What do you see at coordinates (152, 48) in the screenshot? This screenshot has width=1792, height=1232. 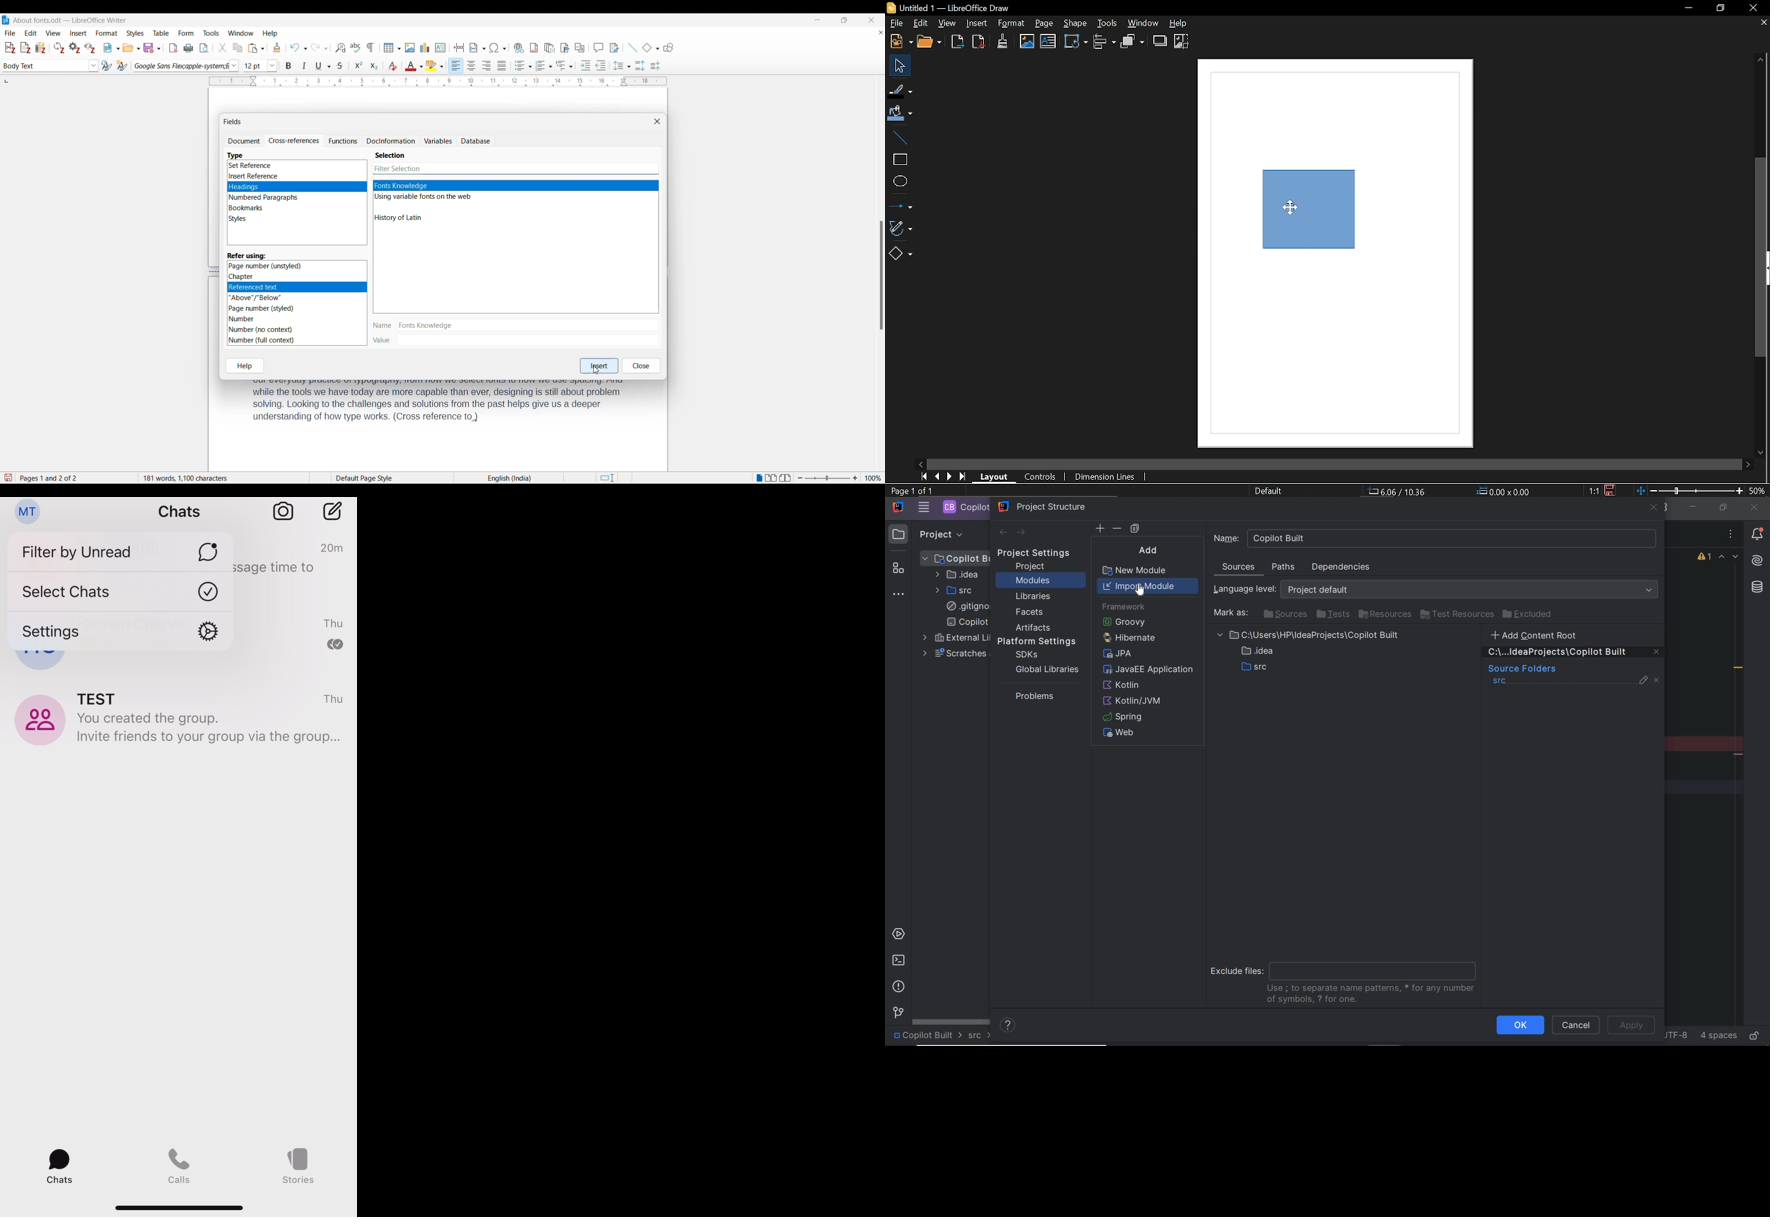 I see `Save options` at bounding box center [152, 48].